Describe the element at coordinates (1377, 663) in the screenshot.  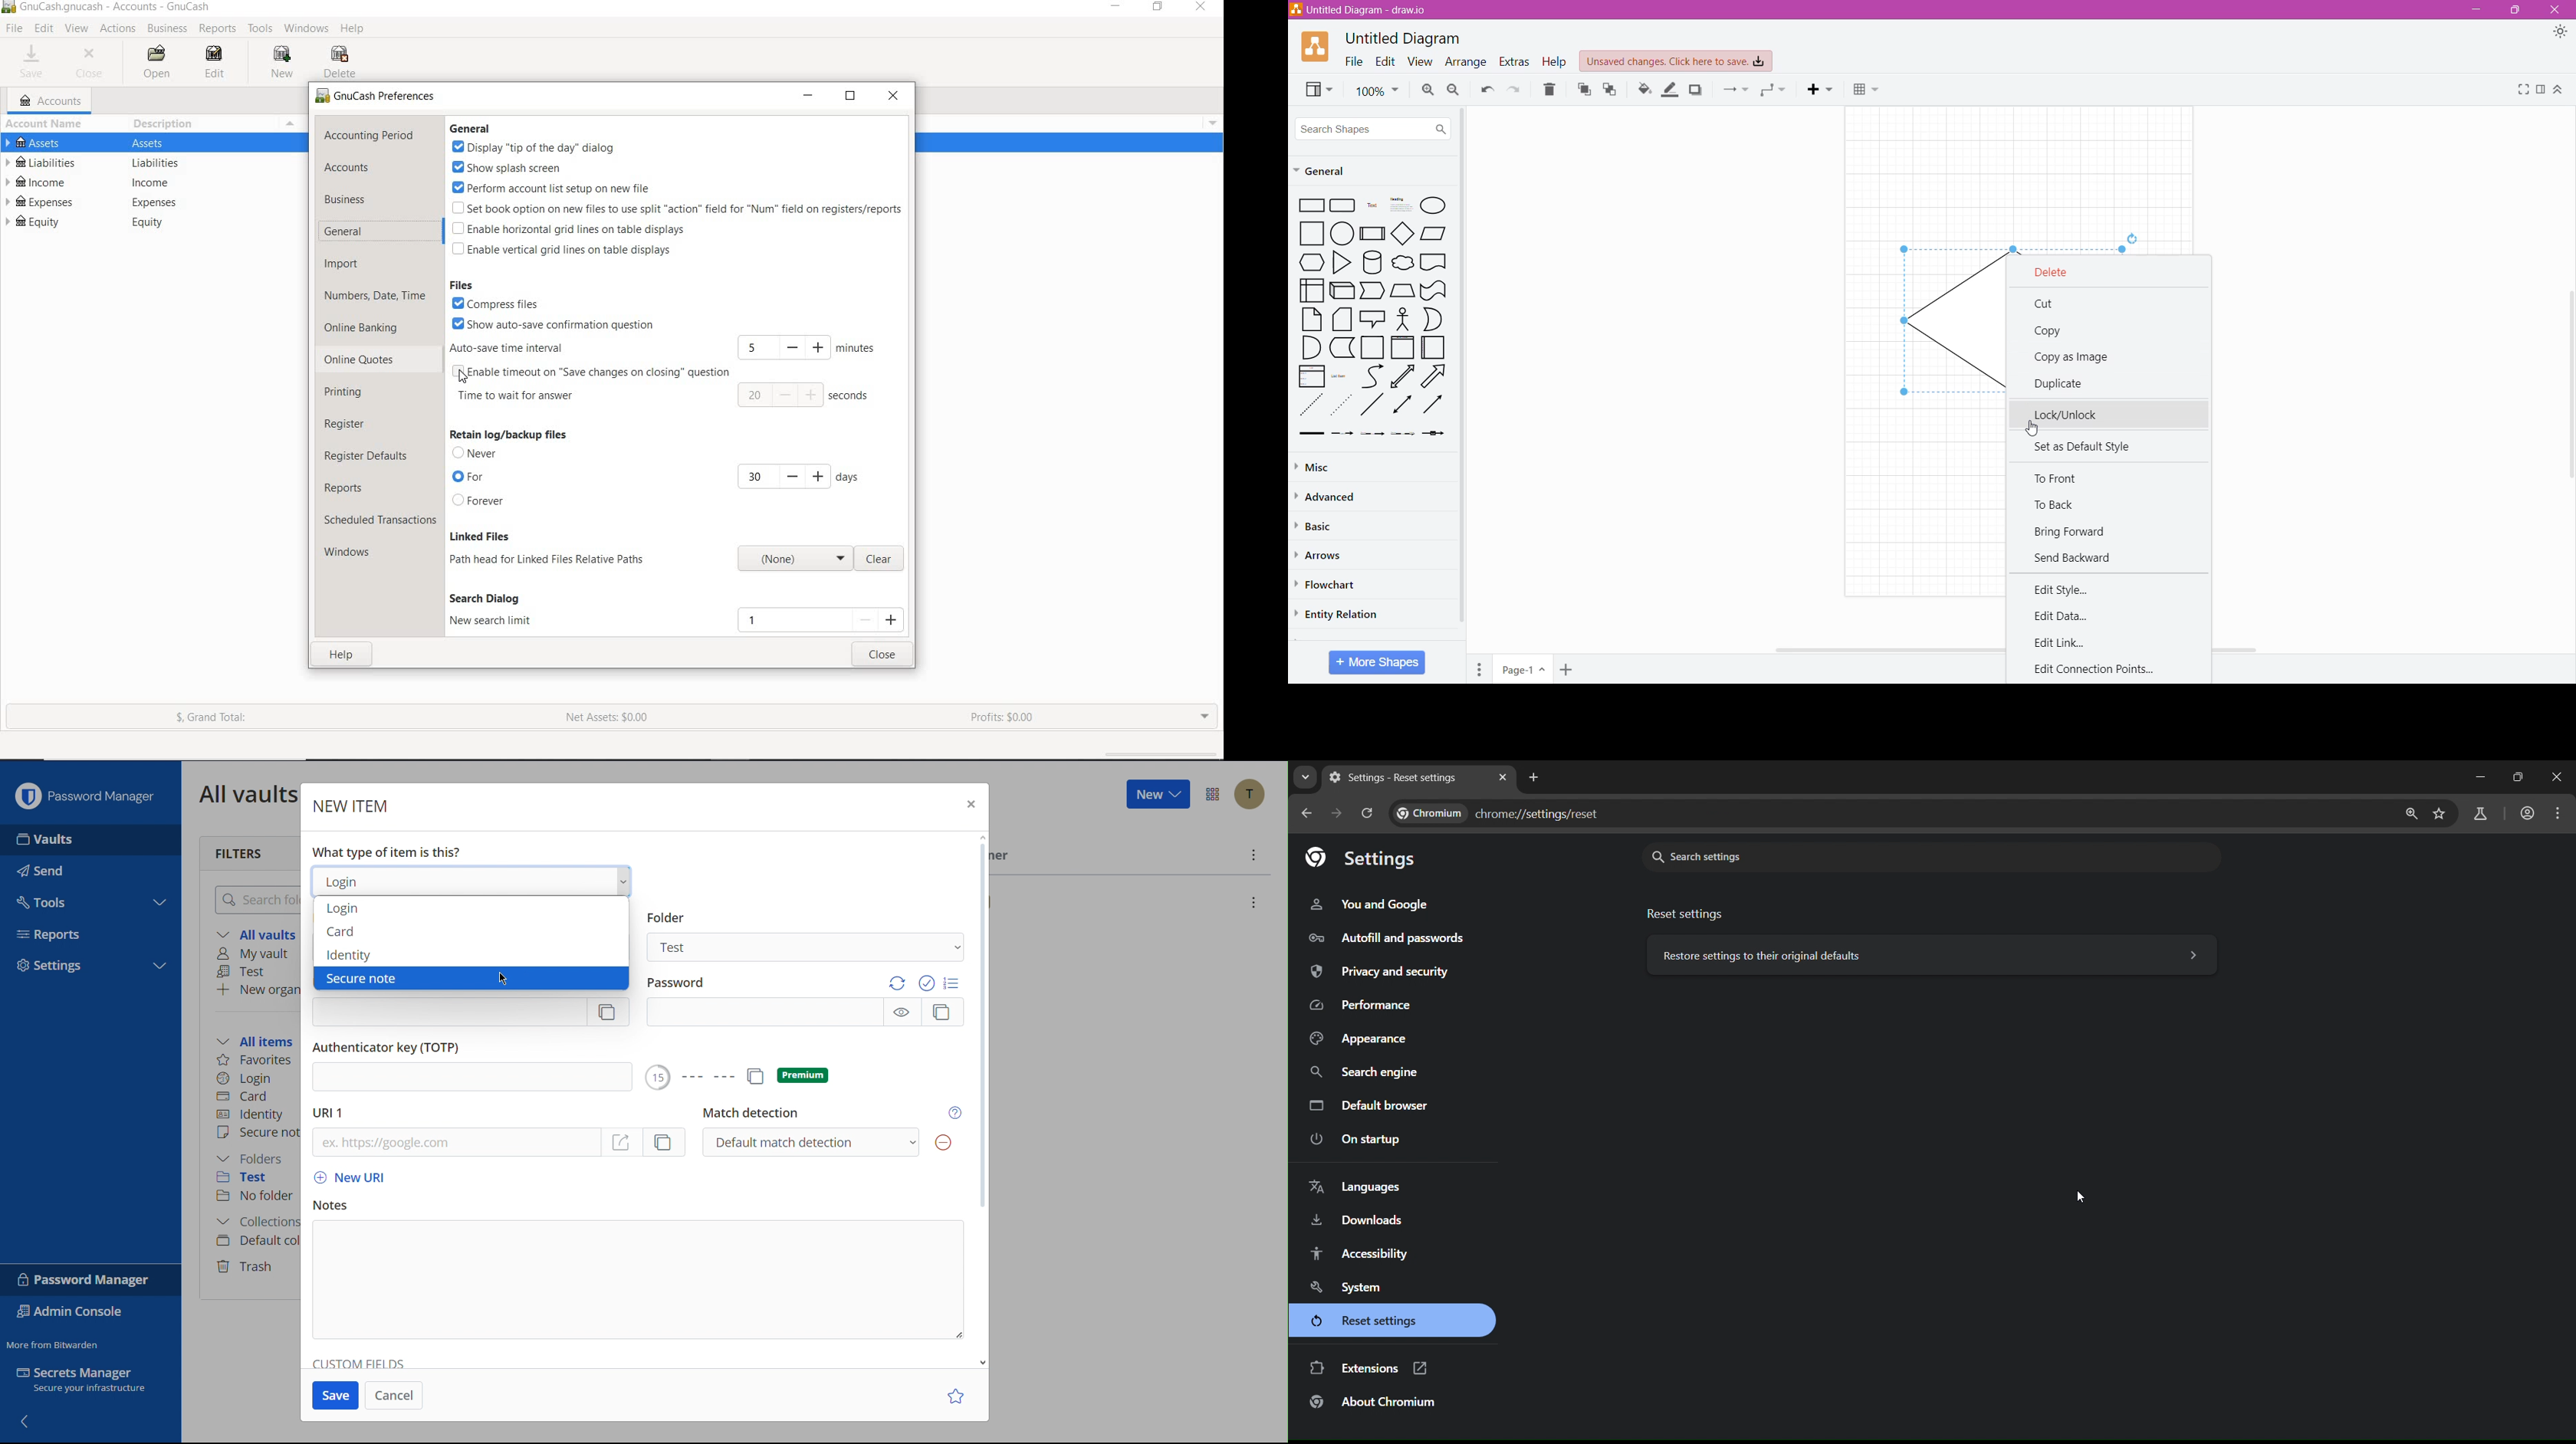
I see `More Shapes` at that location.